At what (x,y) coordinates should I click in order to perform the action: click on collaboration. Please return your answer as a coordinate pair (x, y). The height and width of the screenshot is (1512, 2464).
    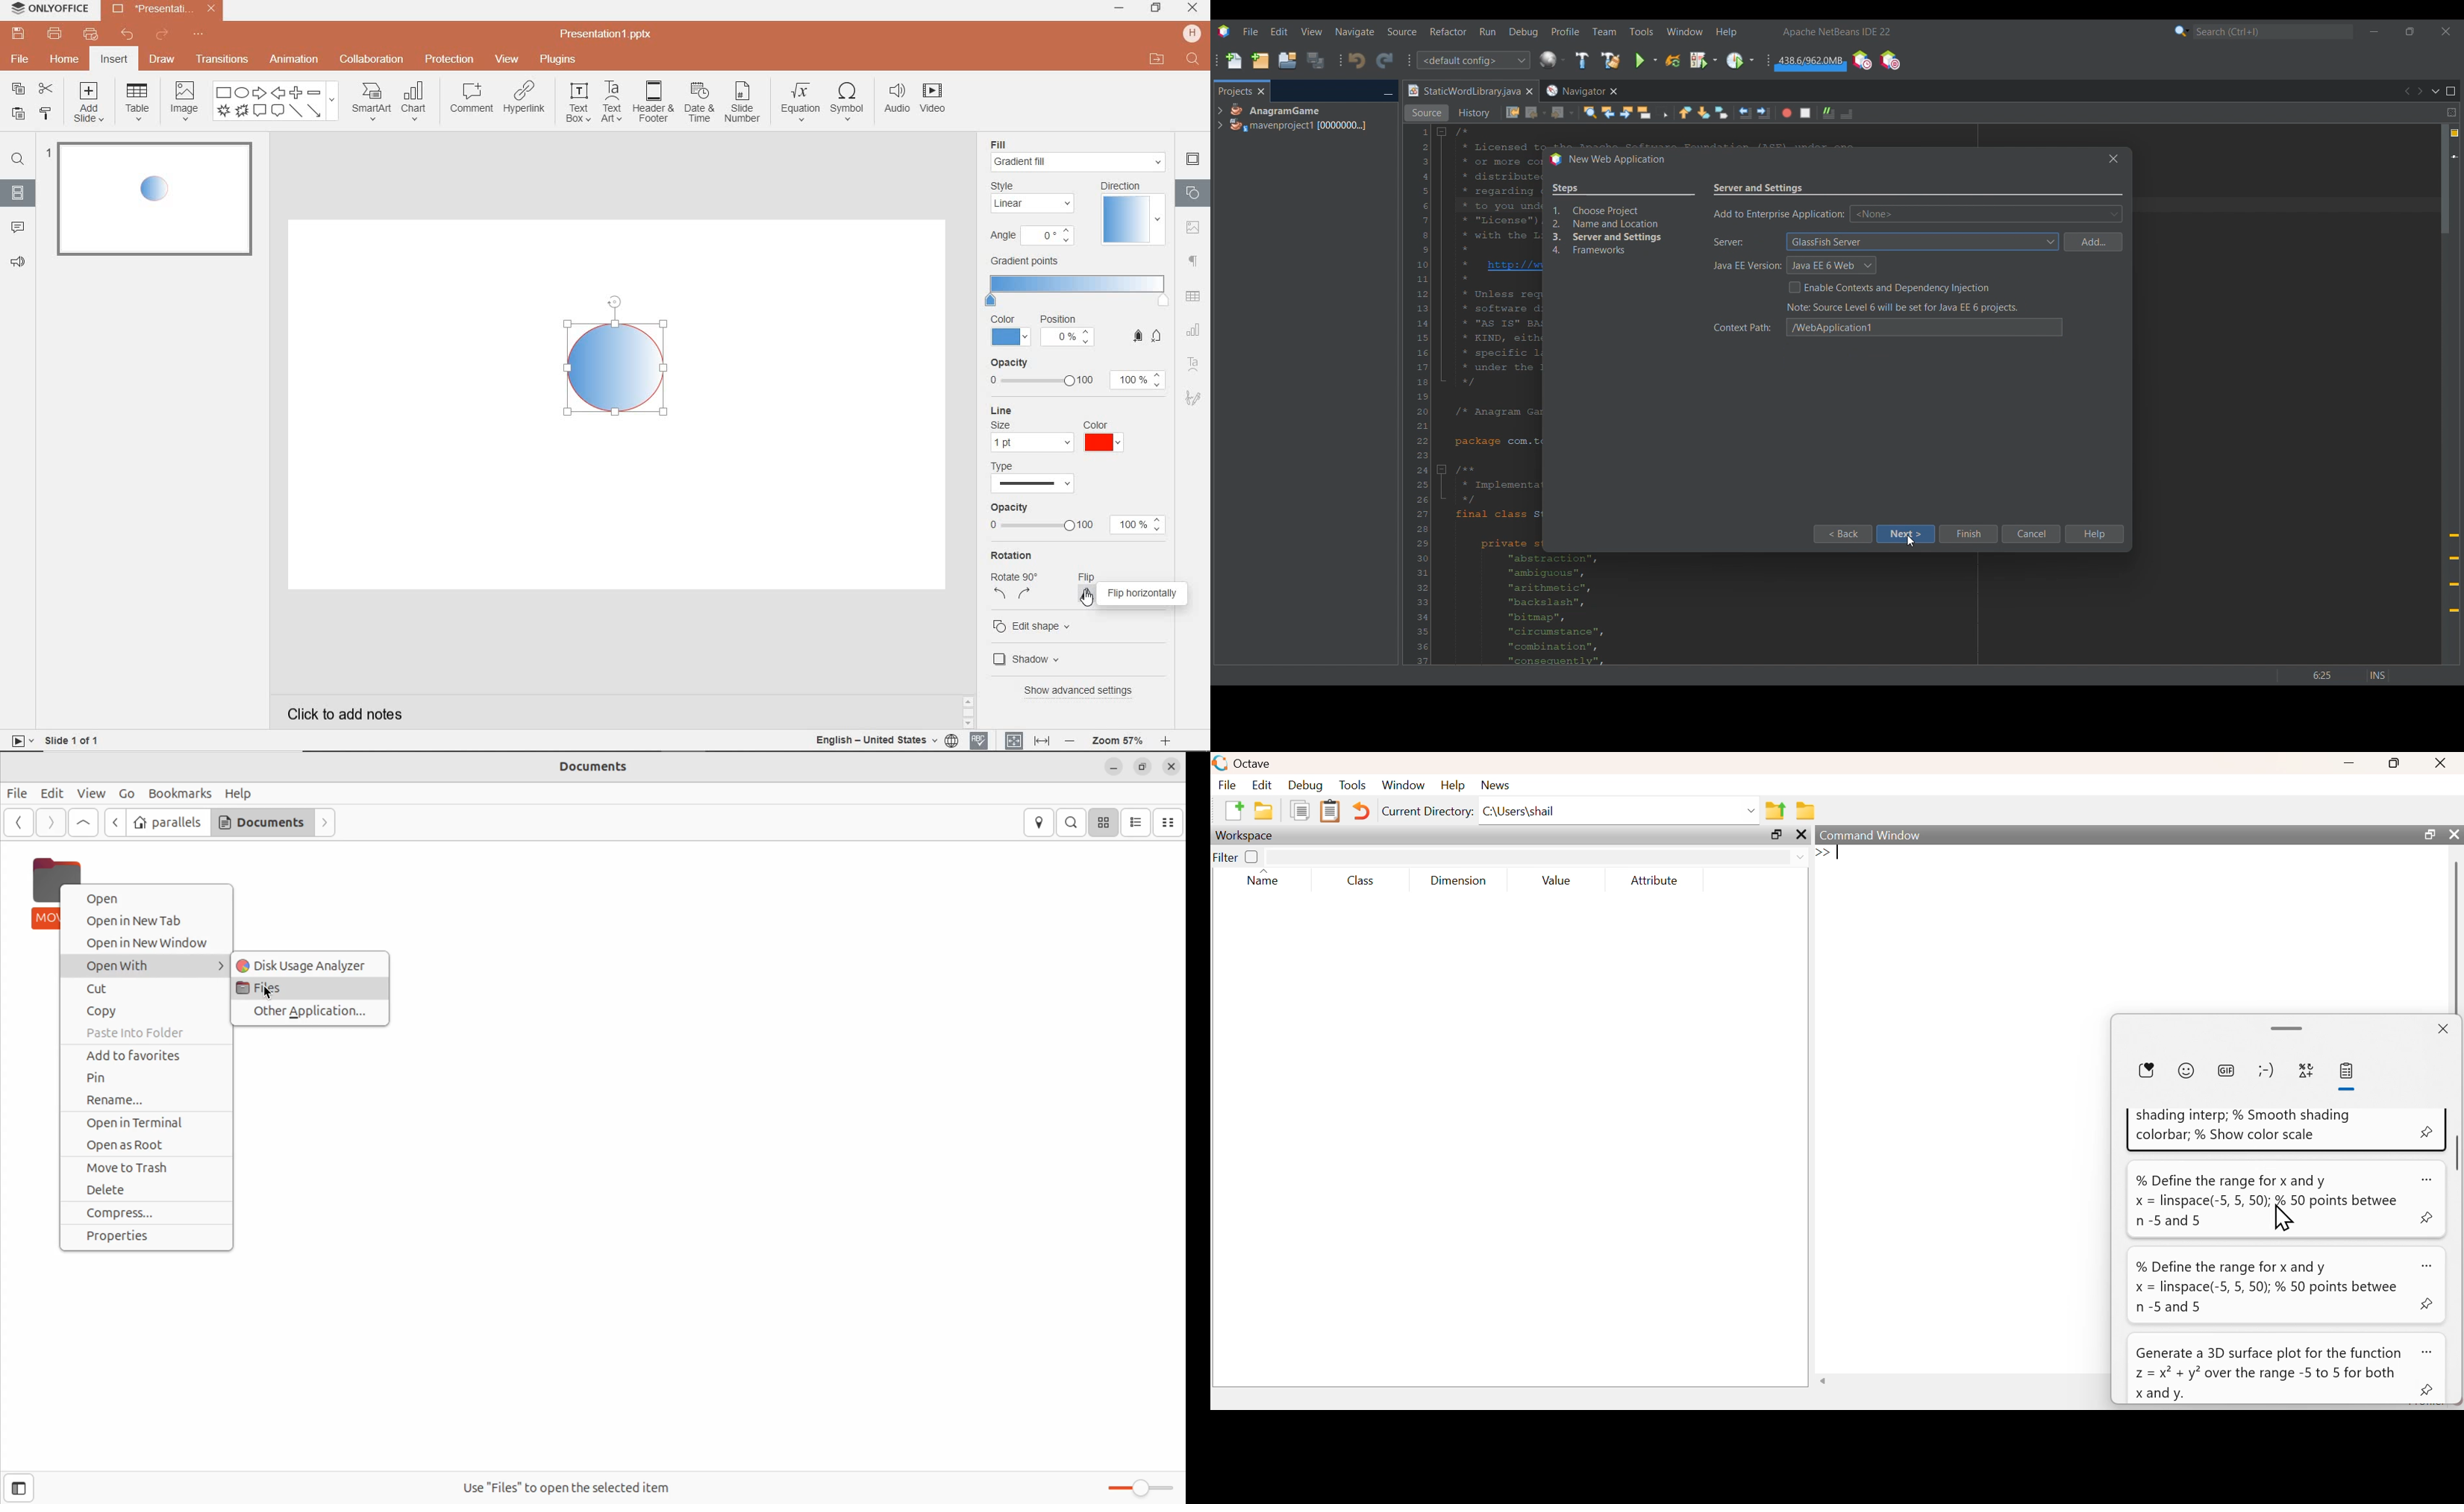
    Looking at the image, I should click on (372, 61).